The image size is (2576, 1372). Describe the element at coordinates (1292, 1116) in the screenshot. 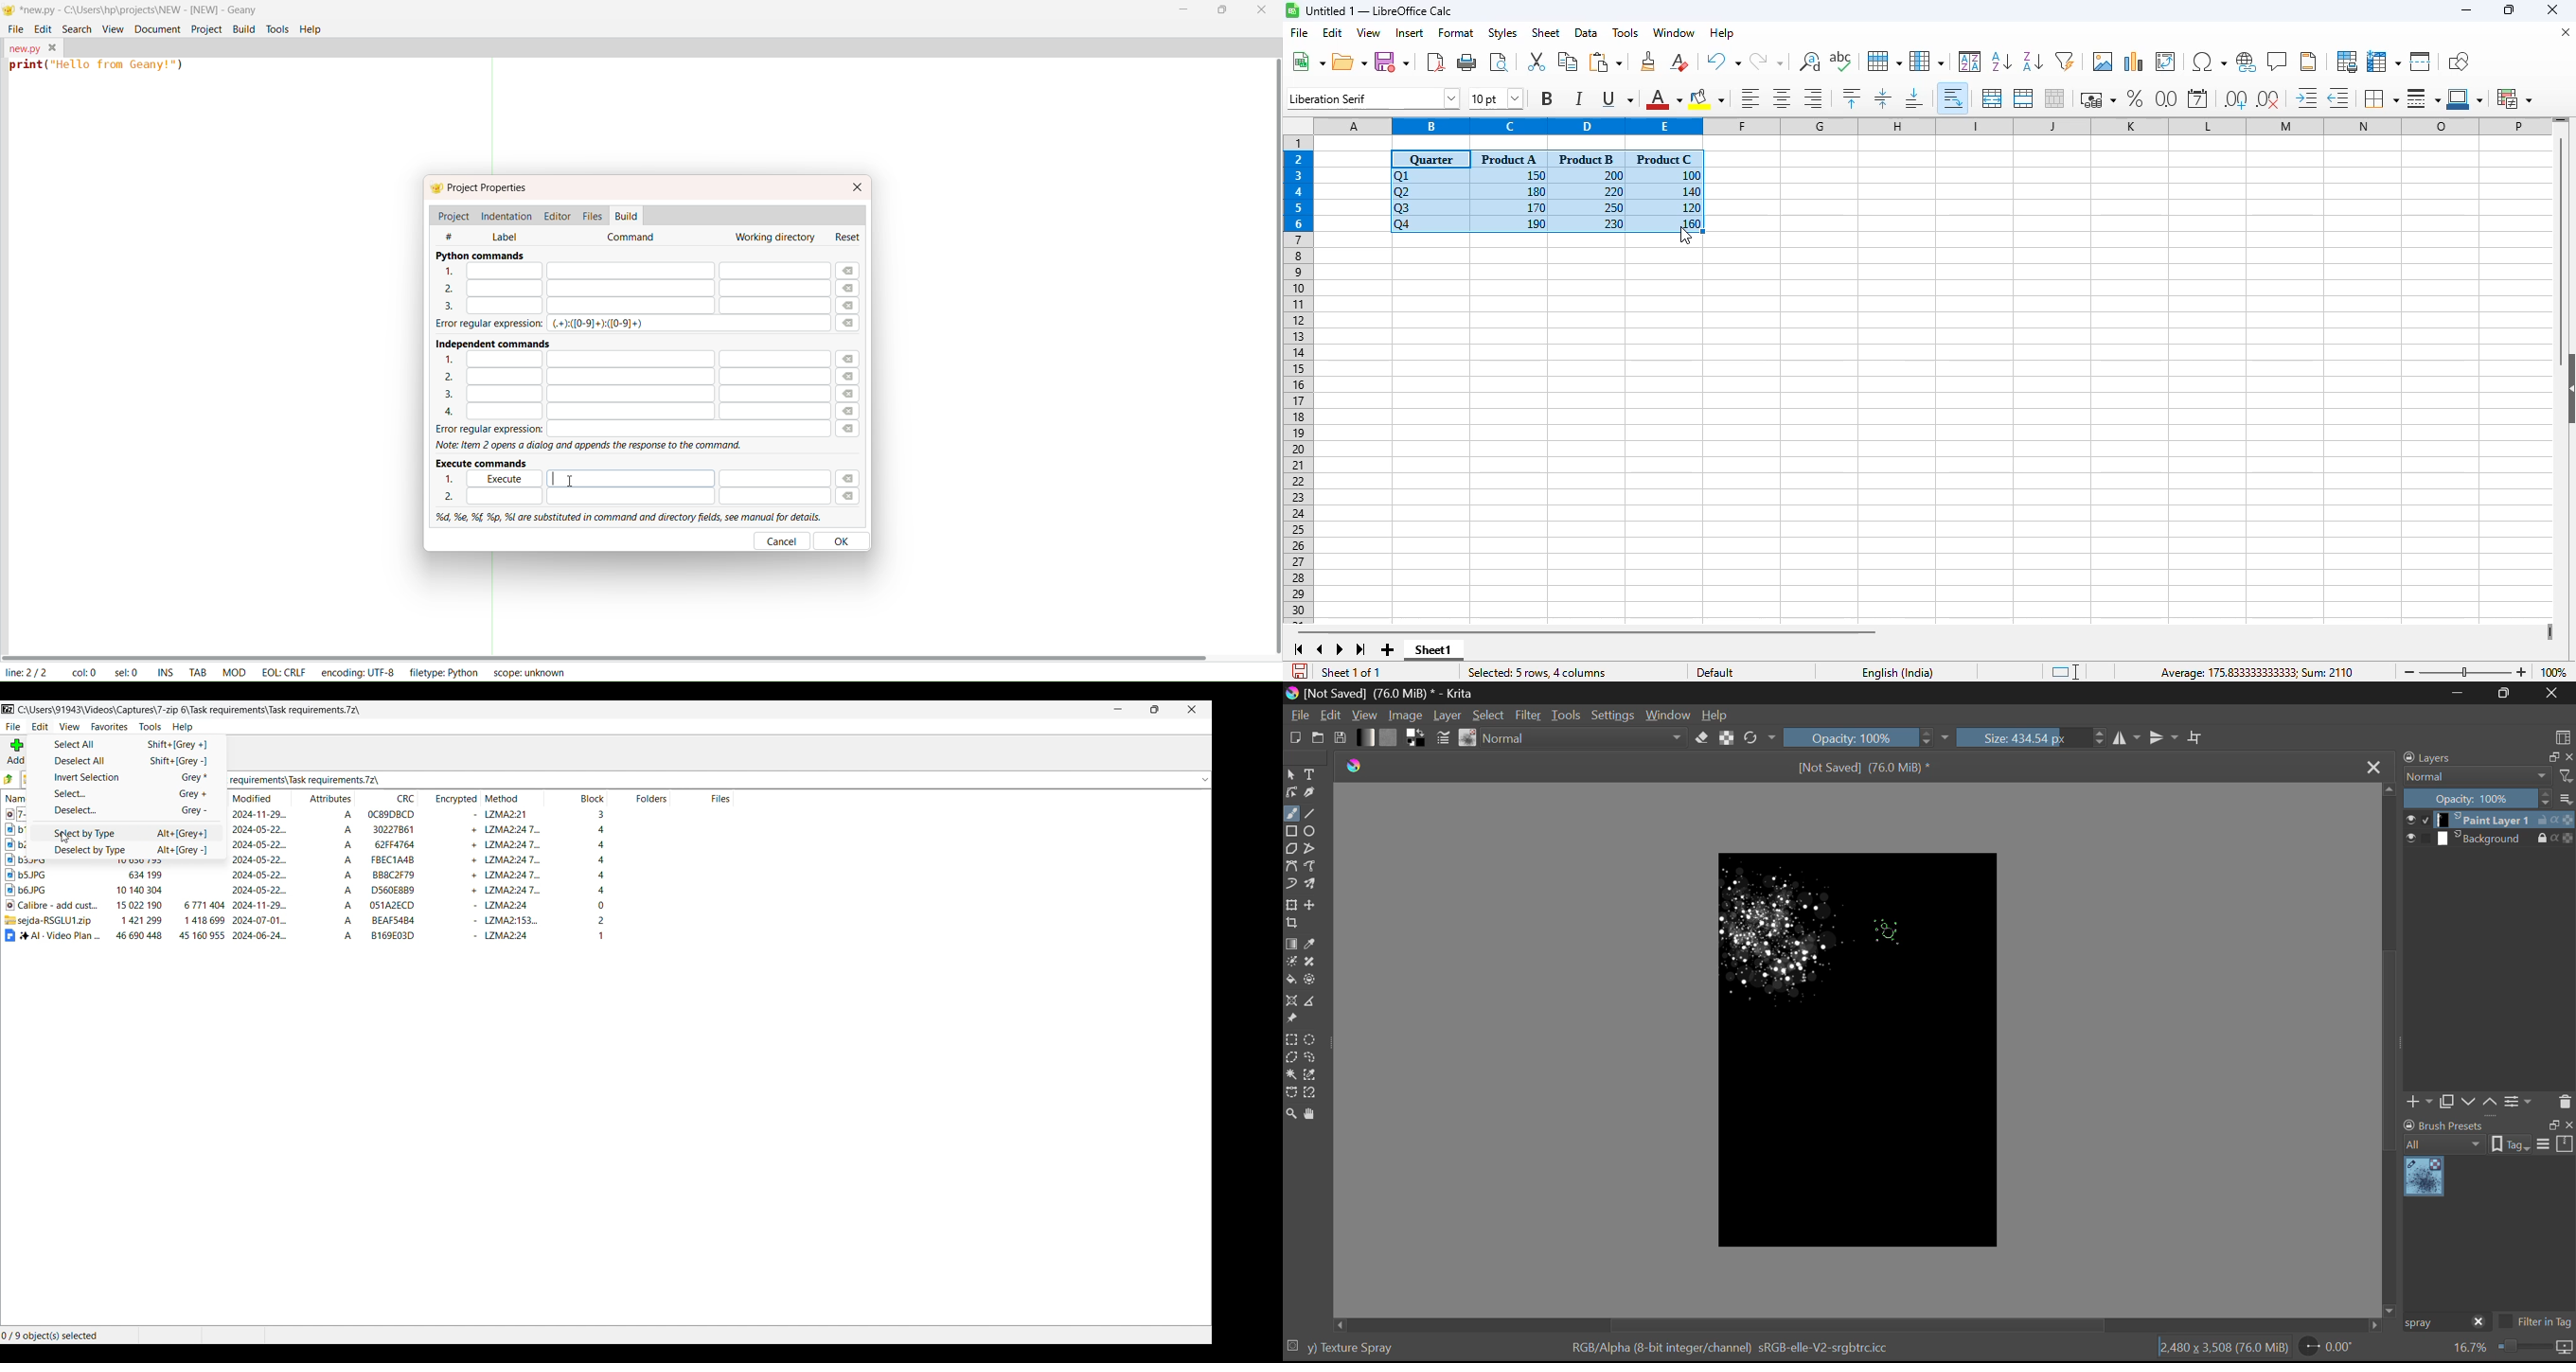

I see `Zoom` at that location.